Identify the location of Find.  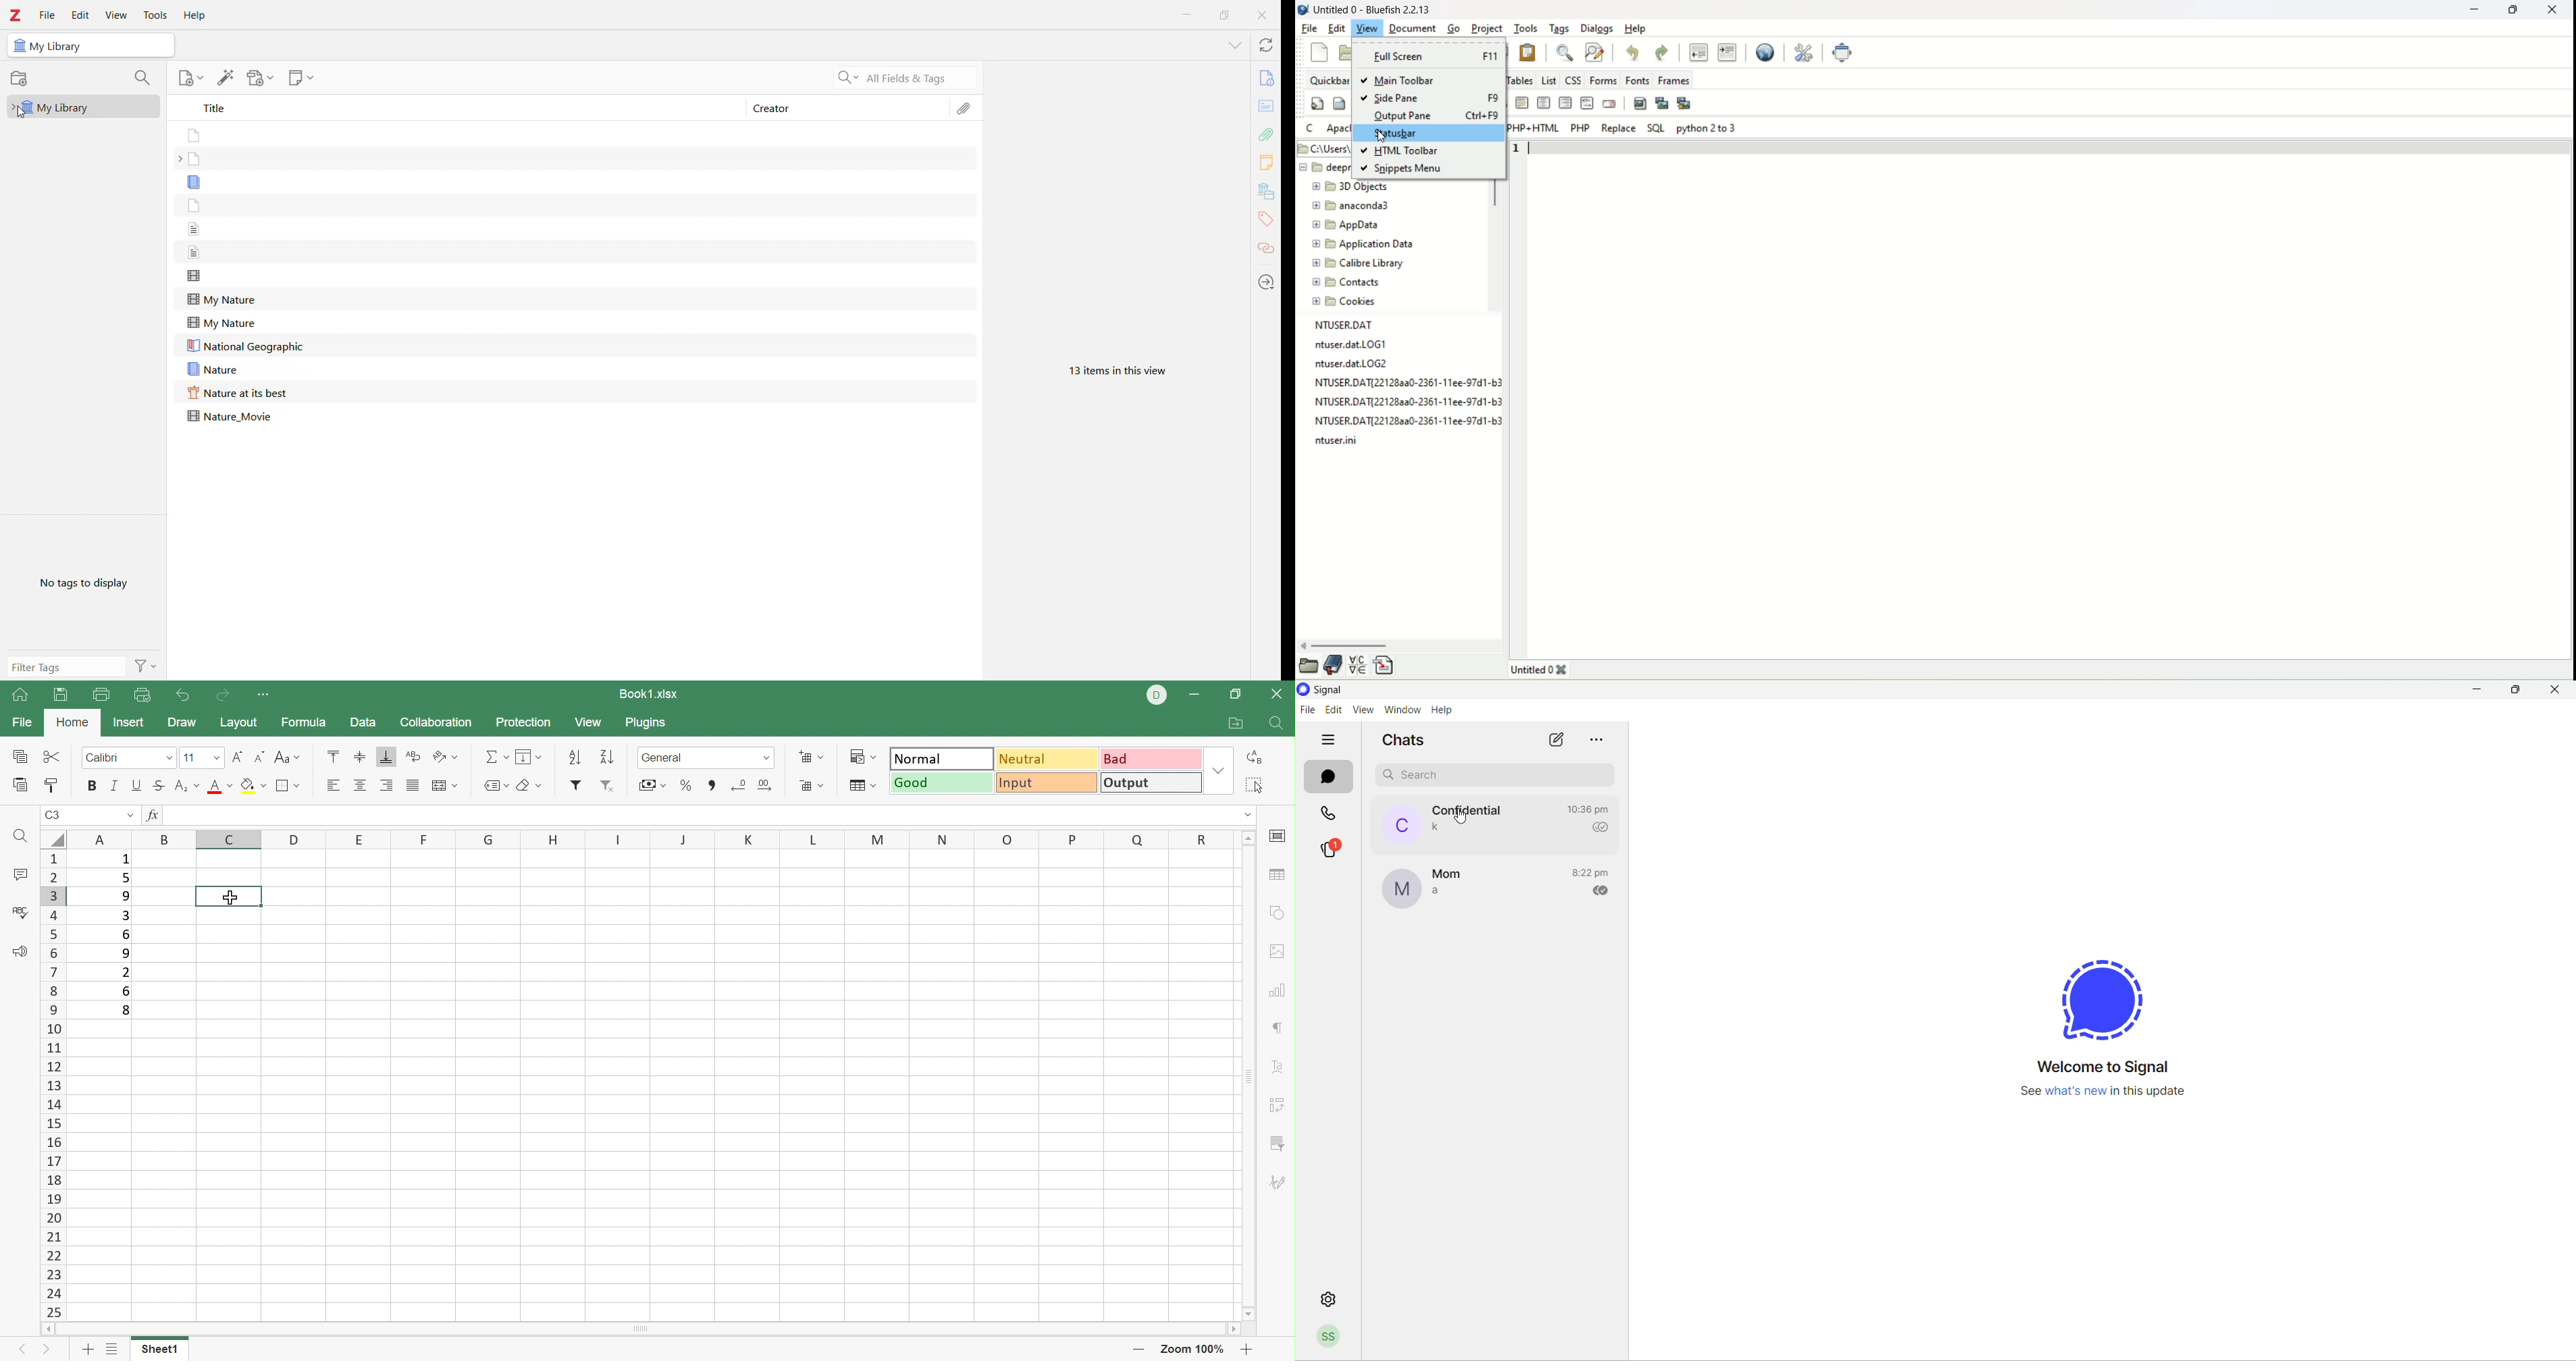
(1278, 725).